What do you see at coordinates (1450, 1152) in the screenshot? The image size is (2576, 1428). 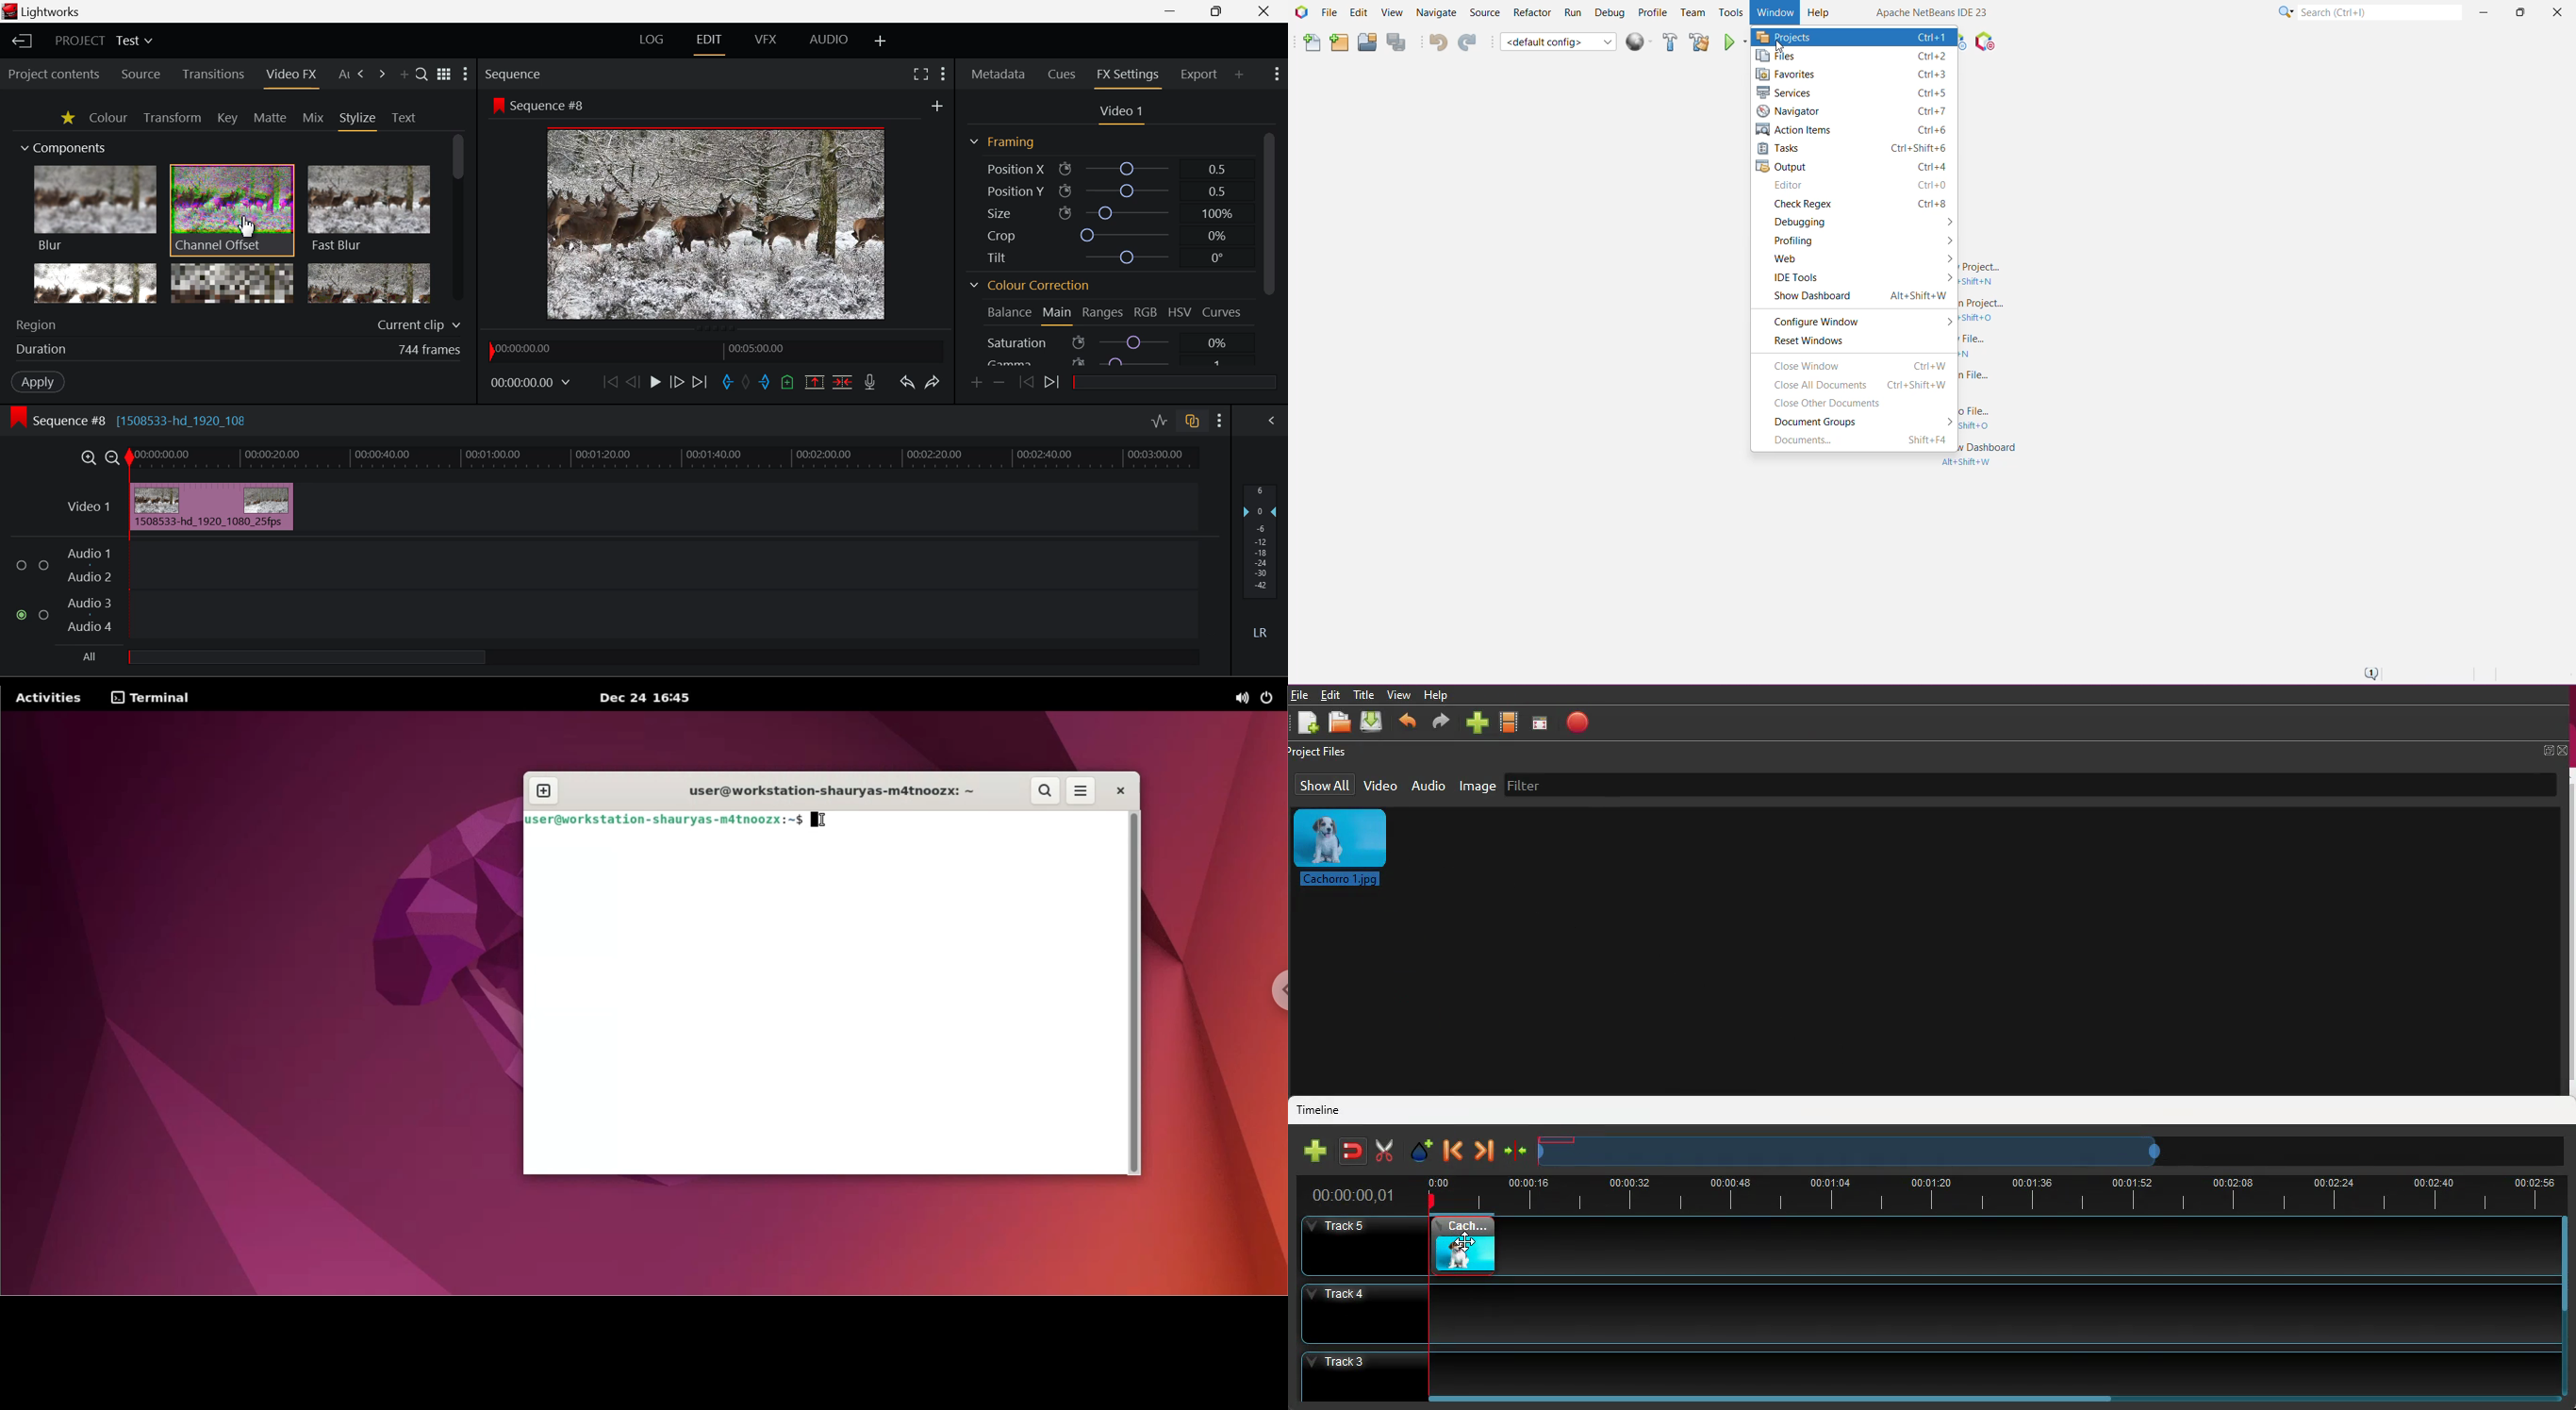 I see `back` at bounding box center [1450, 1152].